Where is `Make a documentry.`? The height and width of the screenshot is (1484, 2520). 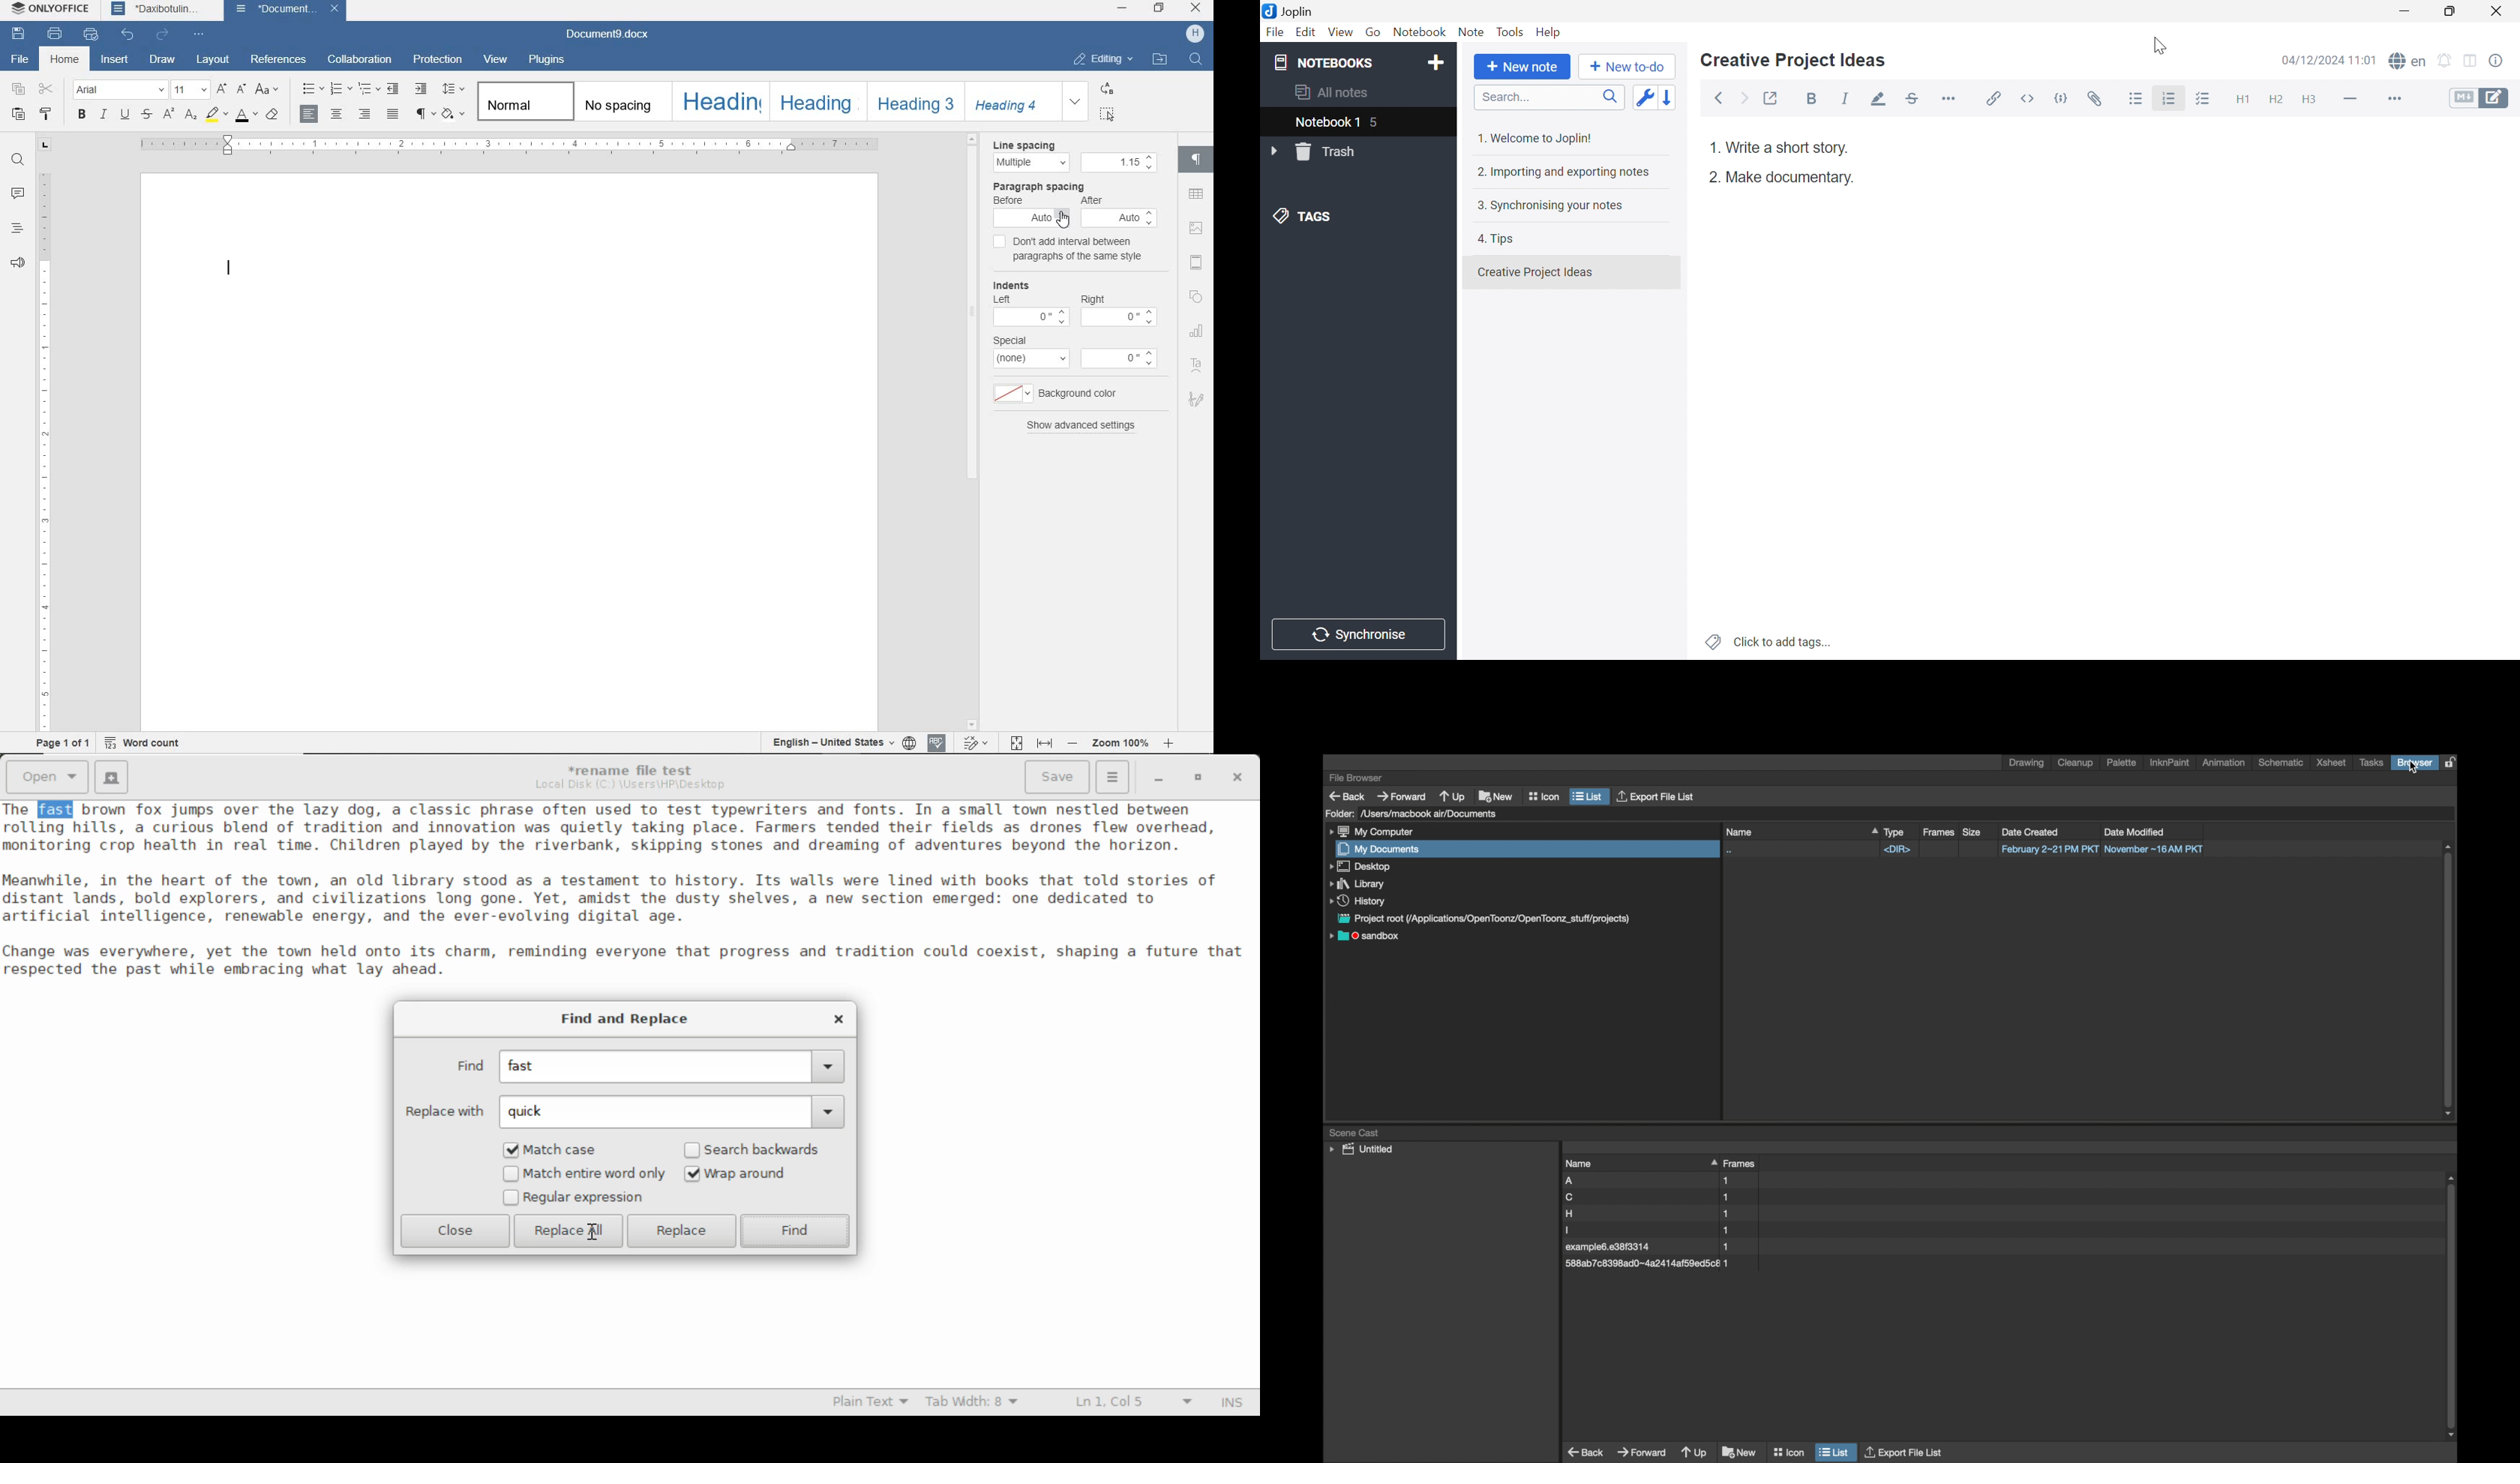 Make a documentry. is located at coordinates (1796, 177).